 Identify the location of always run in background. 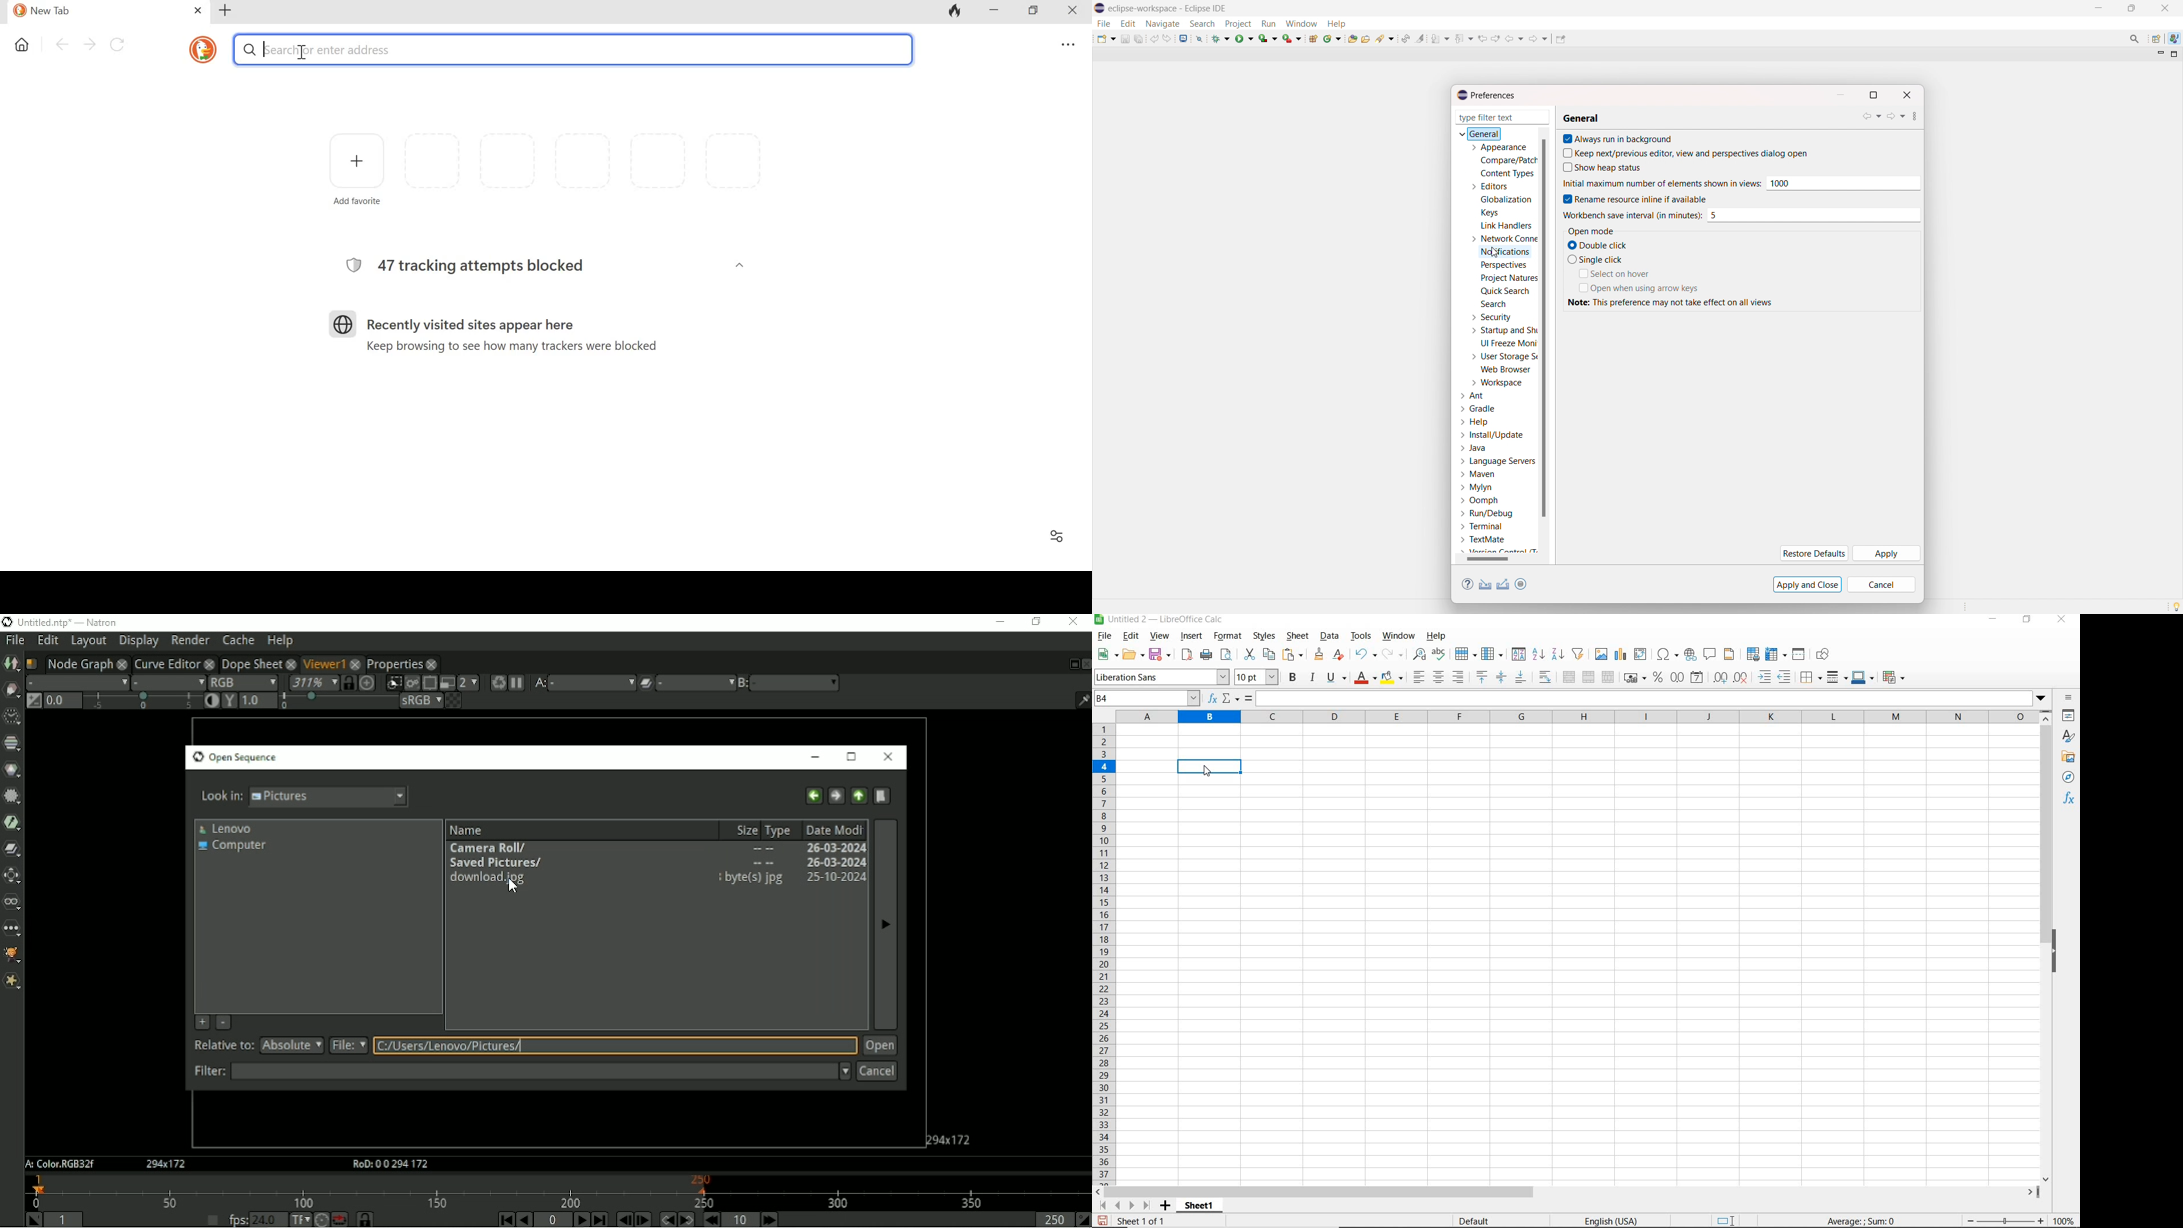
(1625, 138).